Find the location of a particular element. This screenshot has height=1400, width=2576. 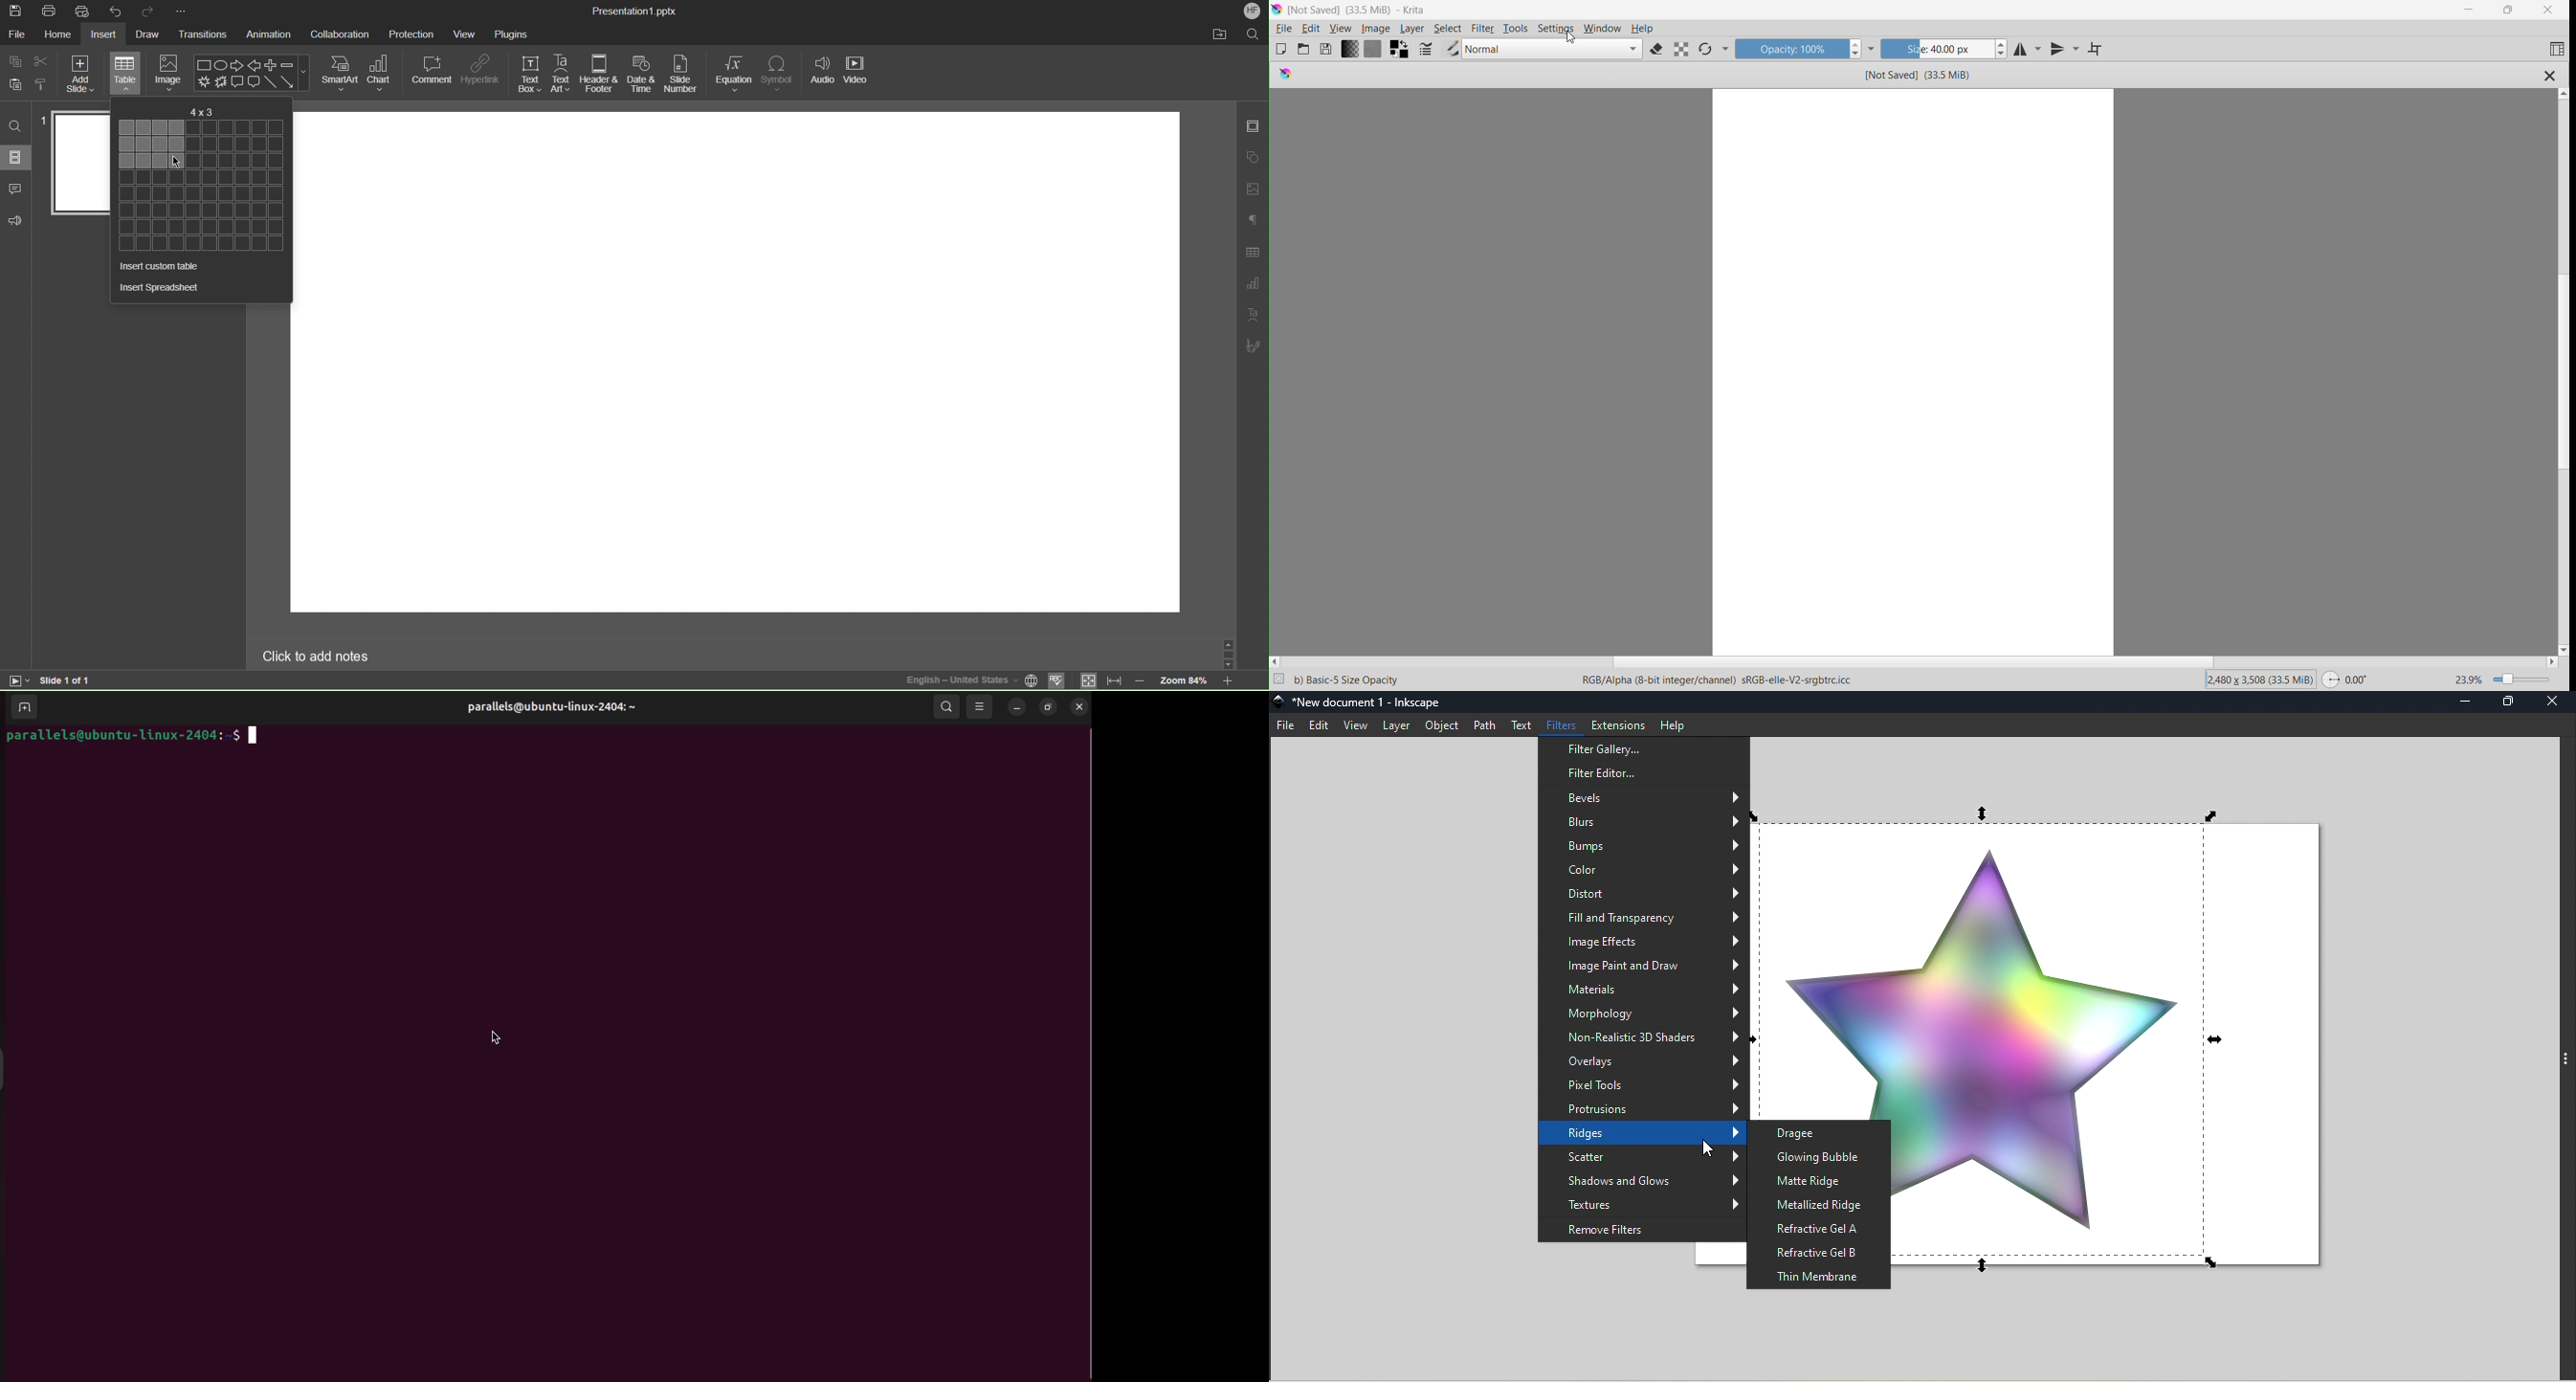

Spellcheck is located at coordinates (1058, 681).